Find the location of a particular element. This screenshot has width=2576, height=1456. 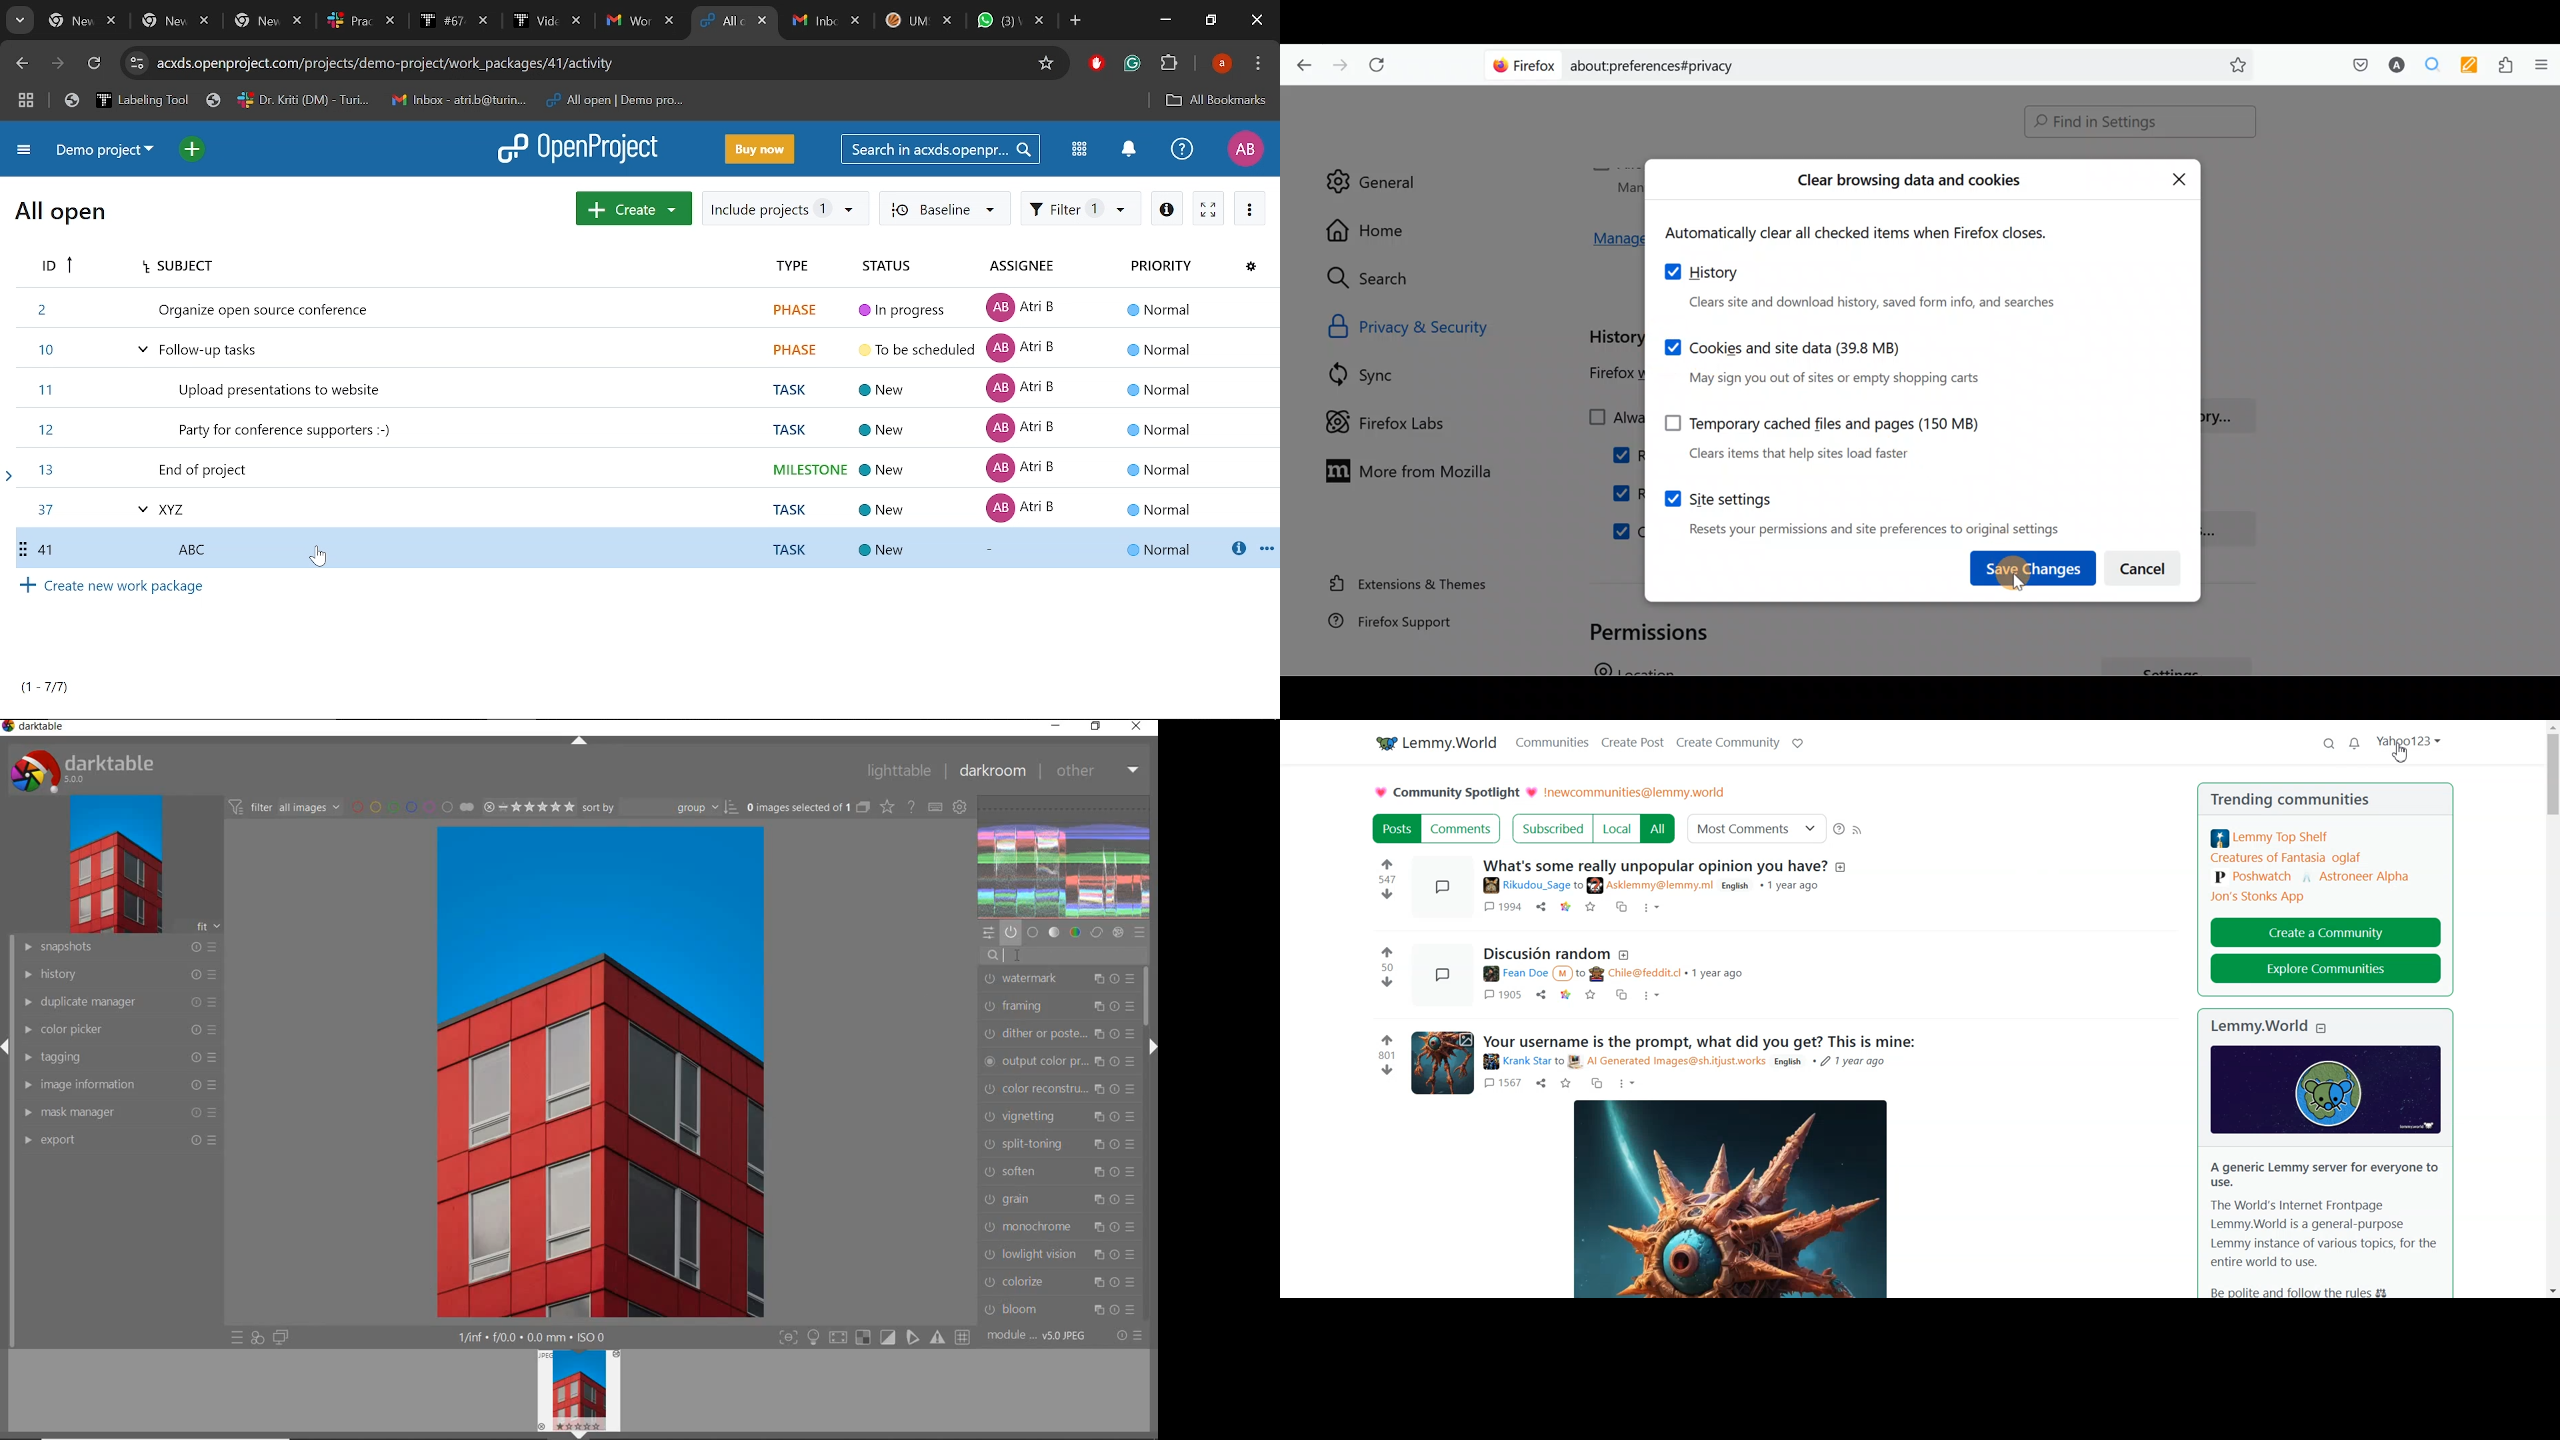

expand/collapse is located at coordinates (1152, 1046).